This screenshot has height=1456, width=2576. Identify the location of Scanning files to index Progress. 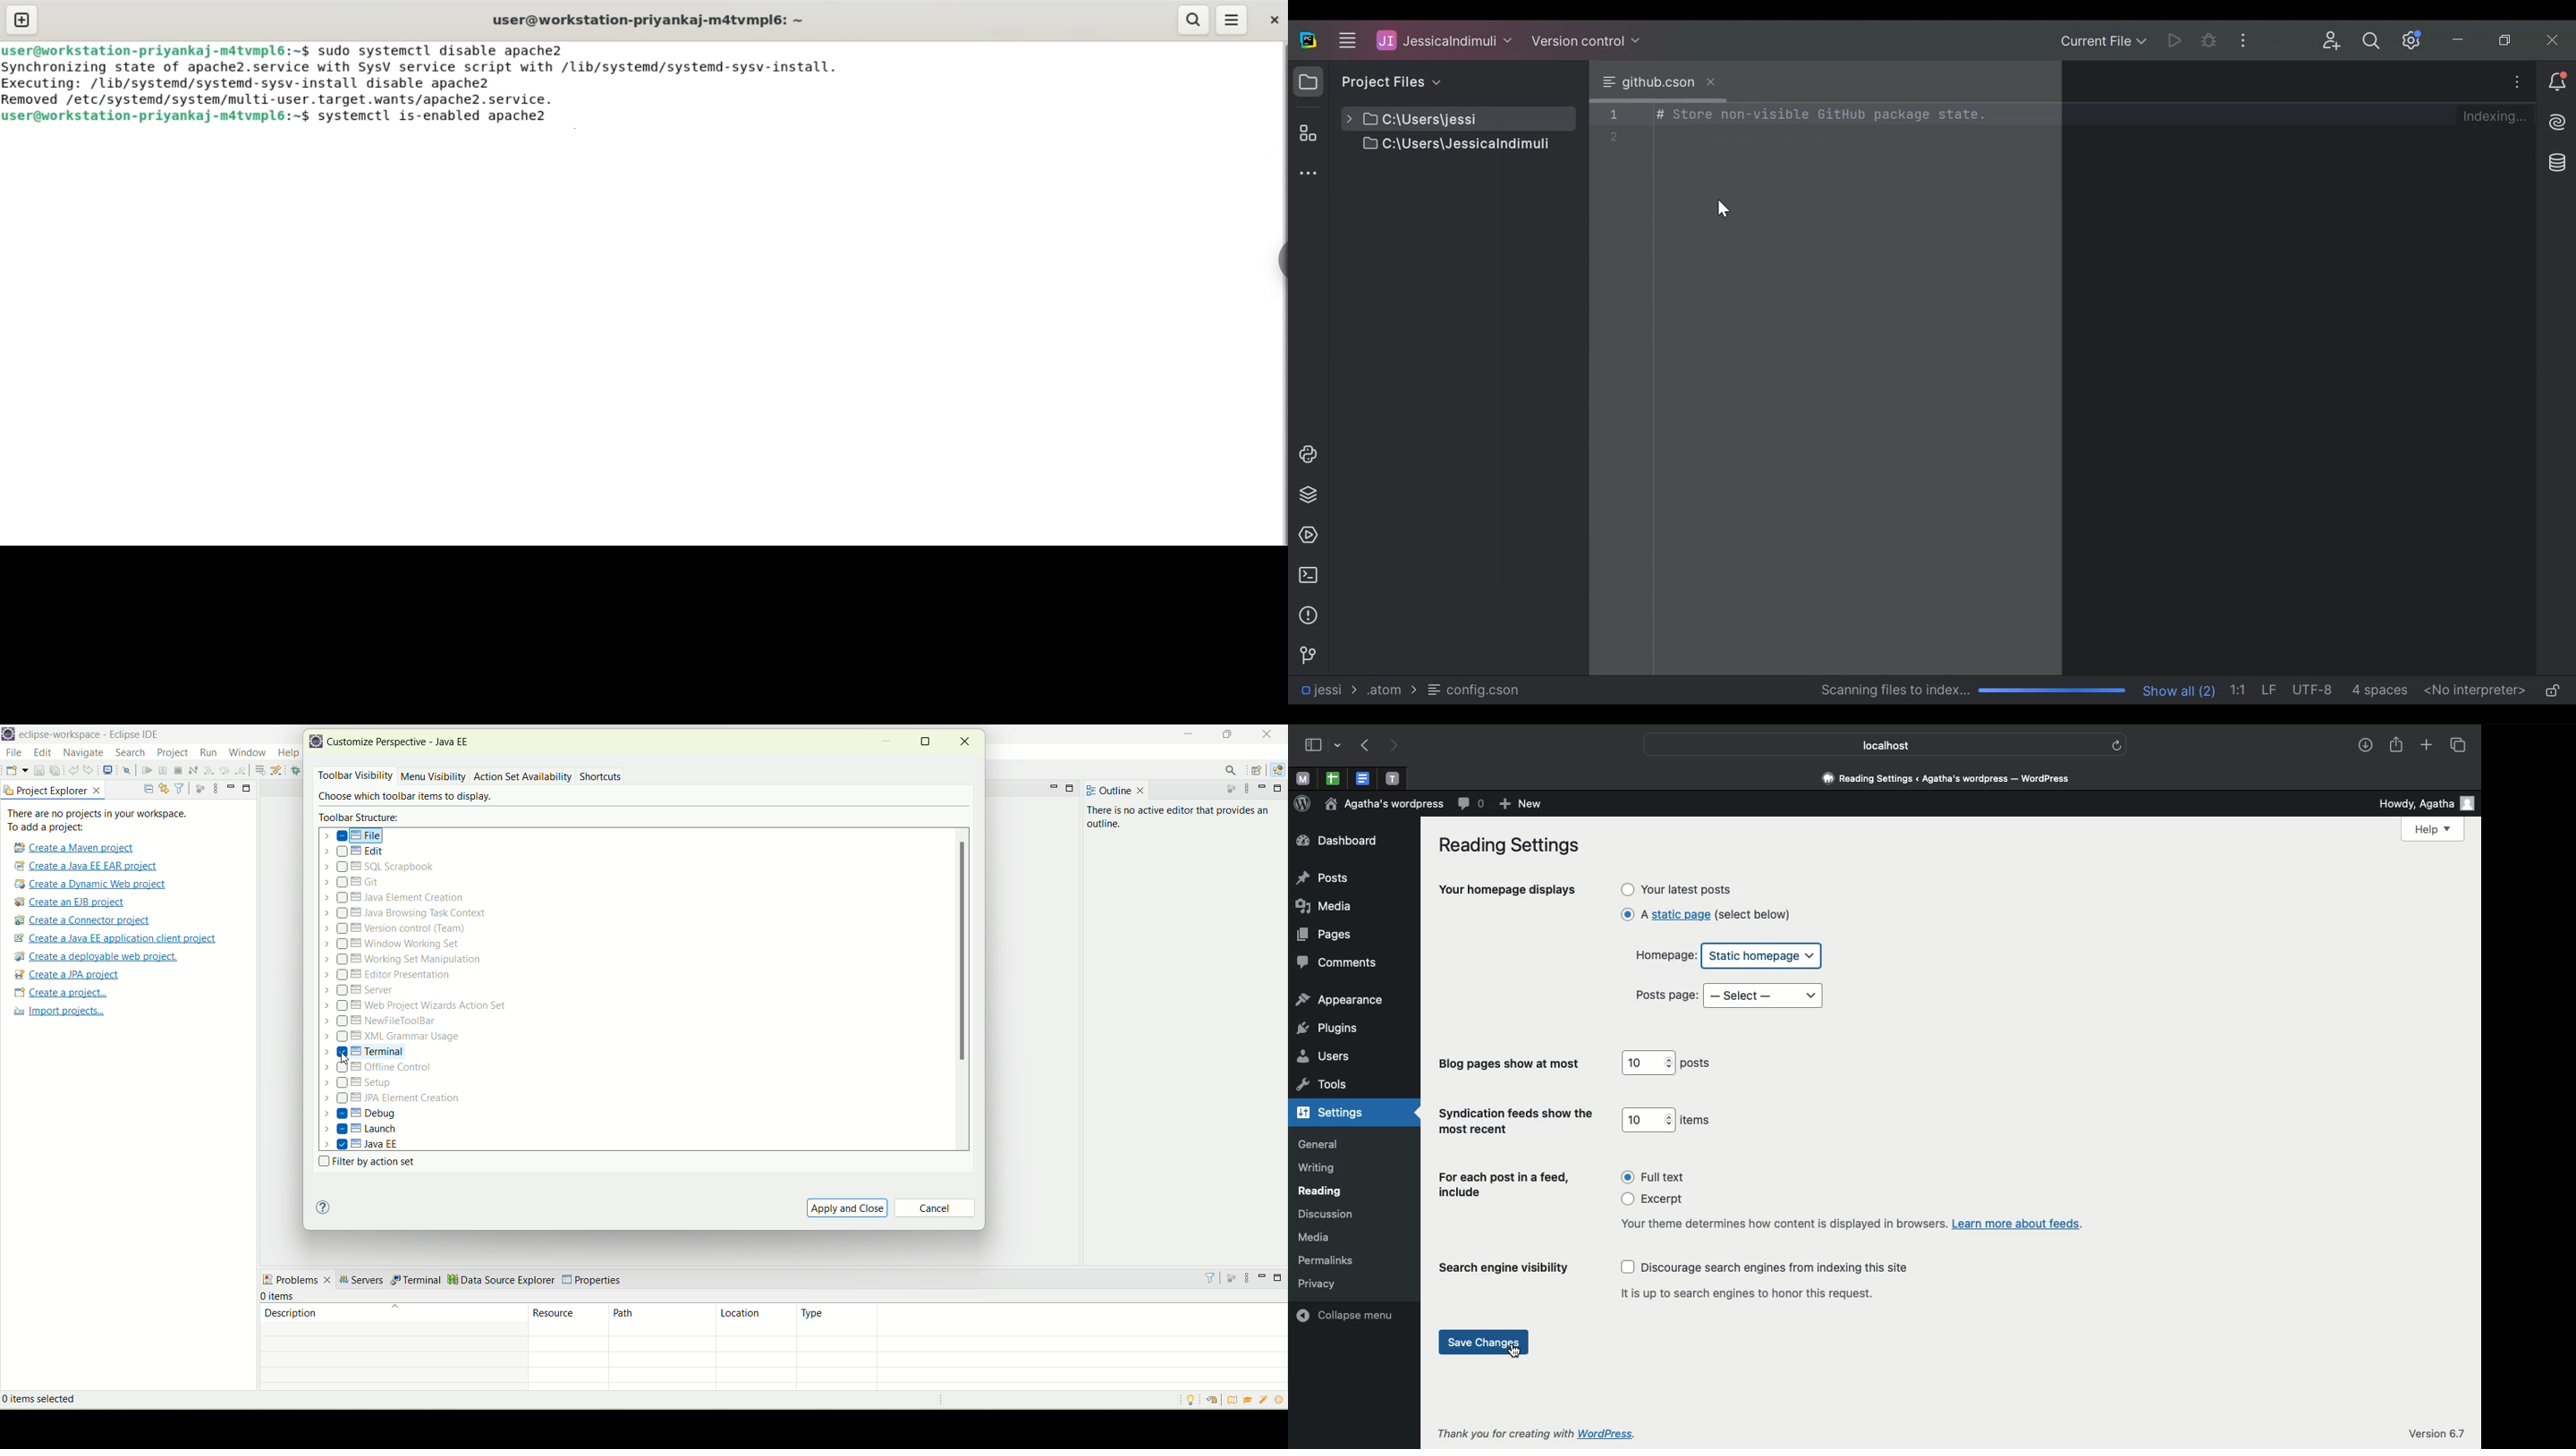
(1970, 691).